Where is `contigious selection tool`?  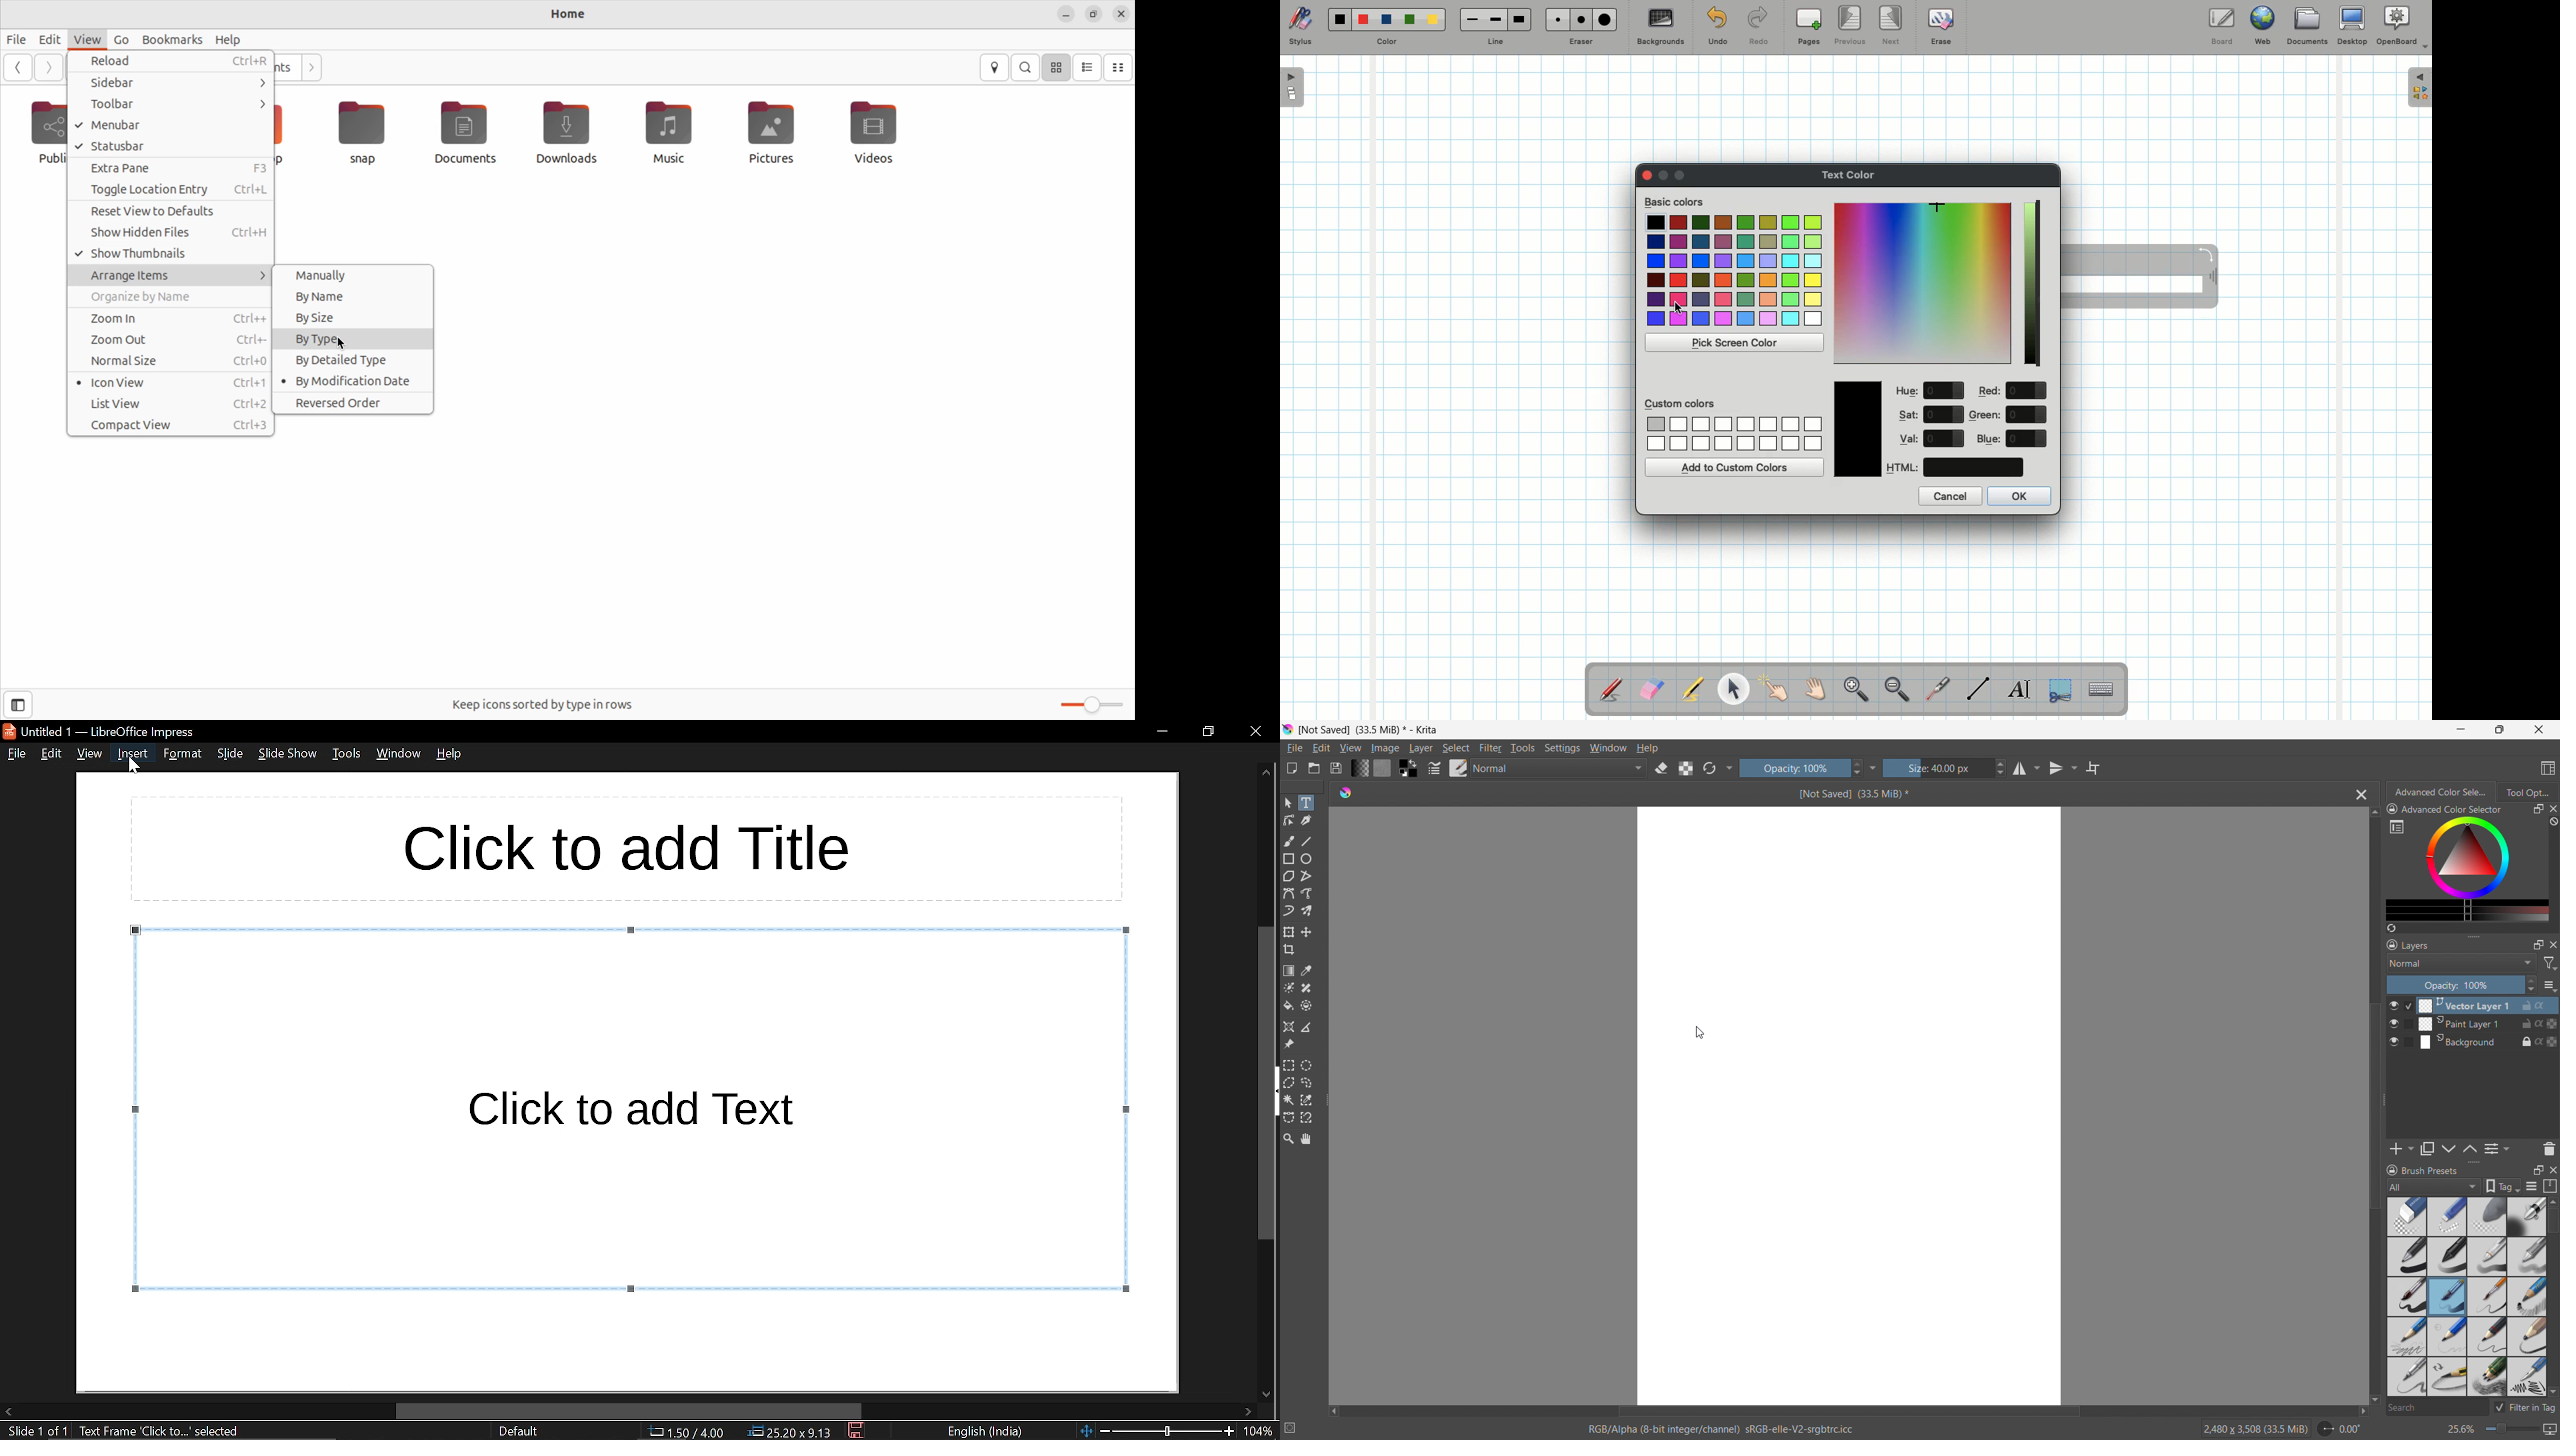
contigious selection tool is located at coordinates (1289, 1100).